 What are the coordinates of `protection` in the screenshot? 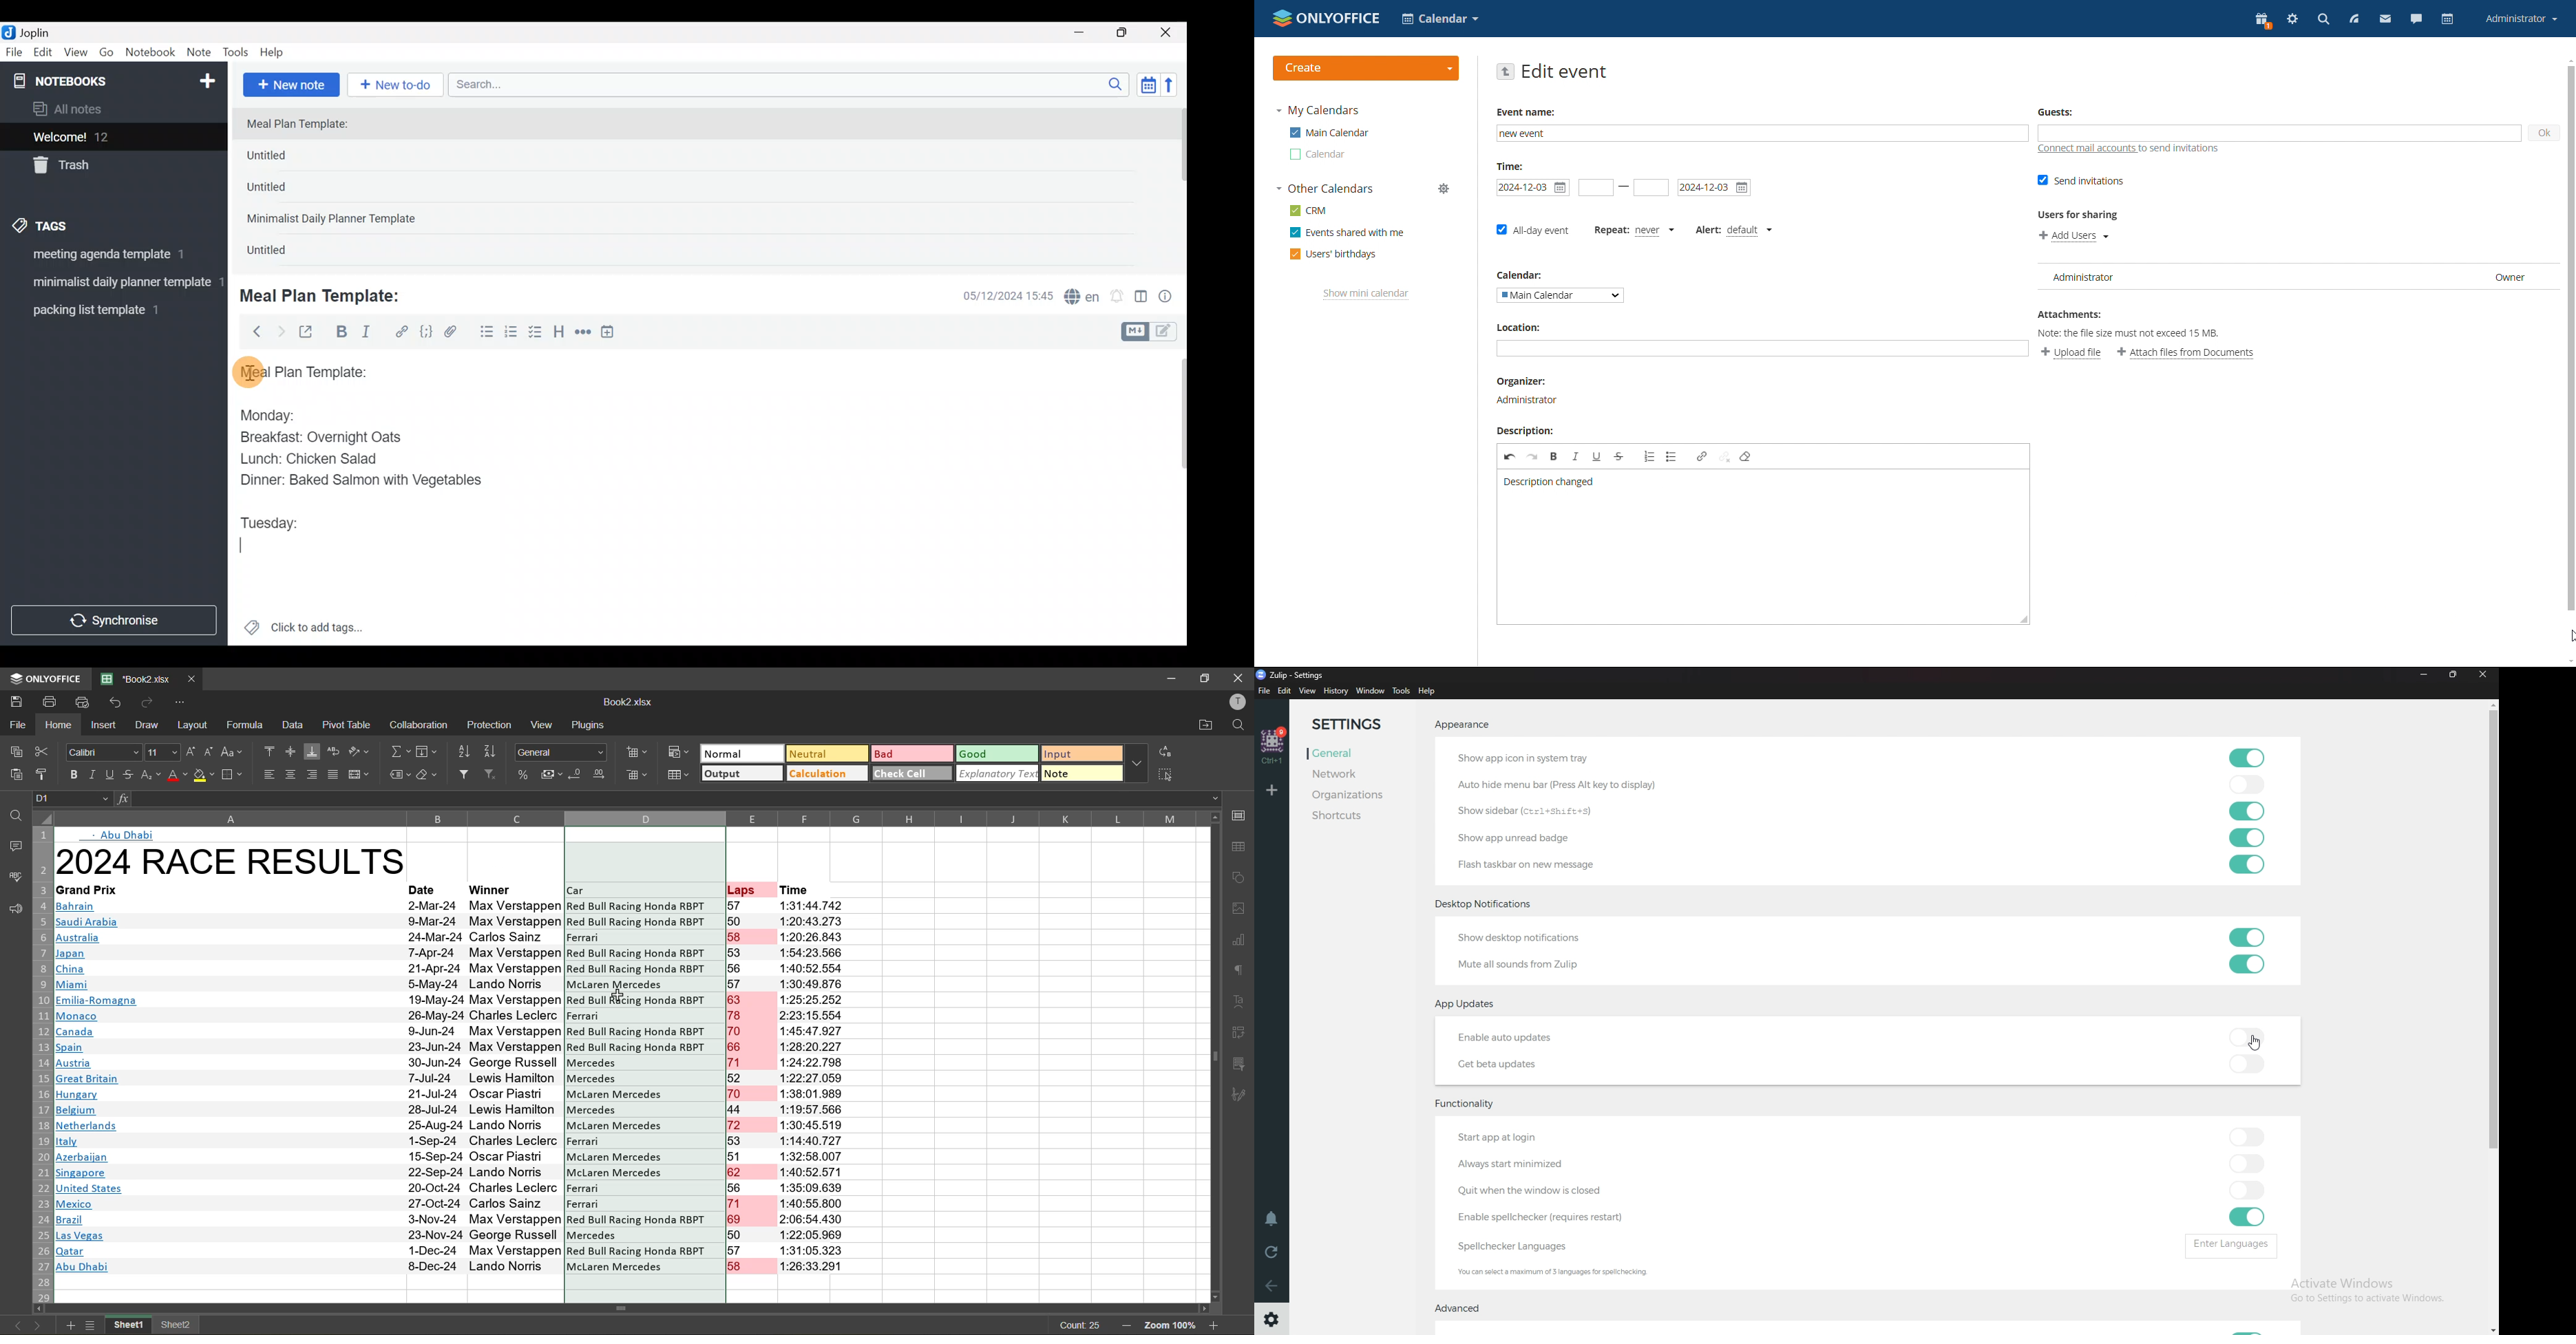 It's located at (490, 723).